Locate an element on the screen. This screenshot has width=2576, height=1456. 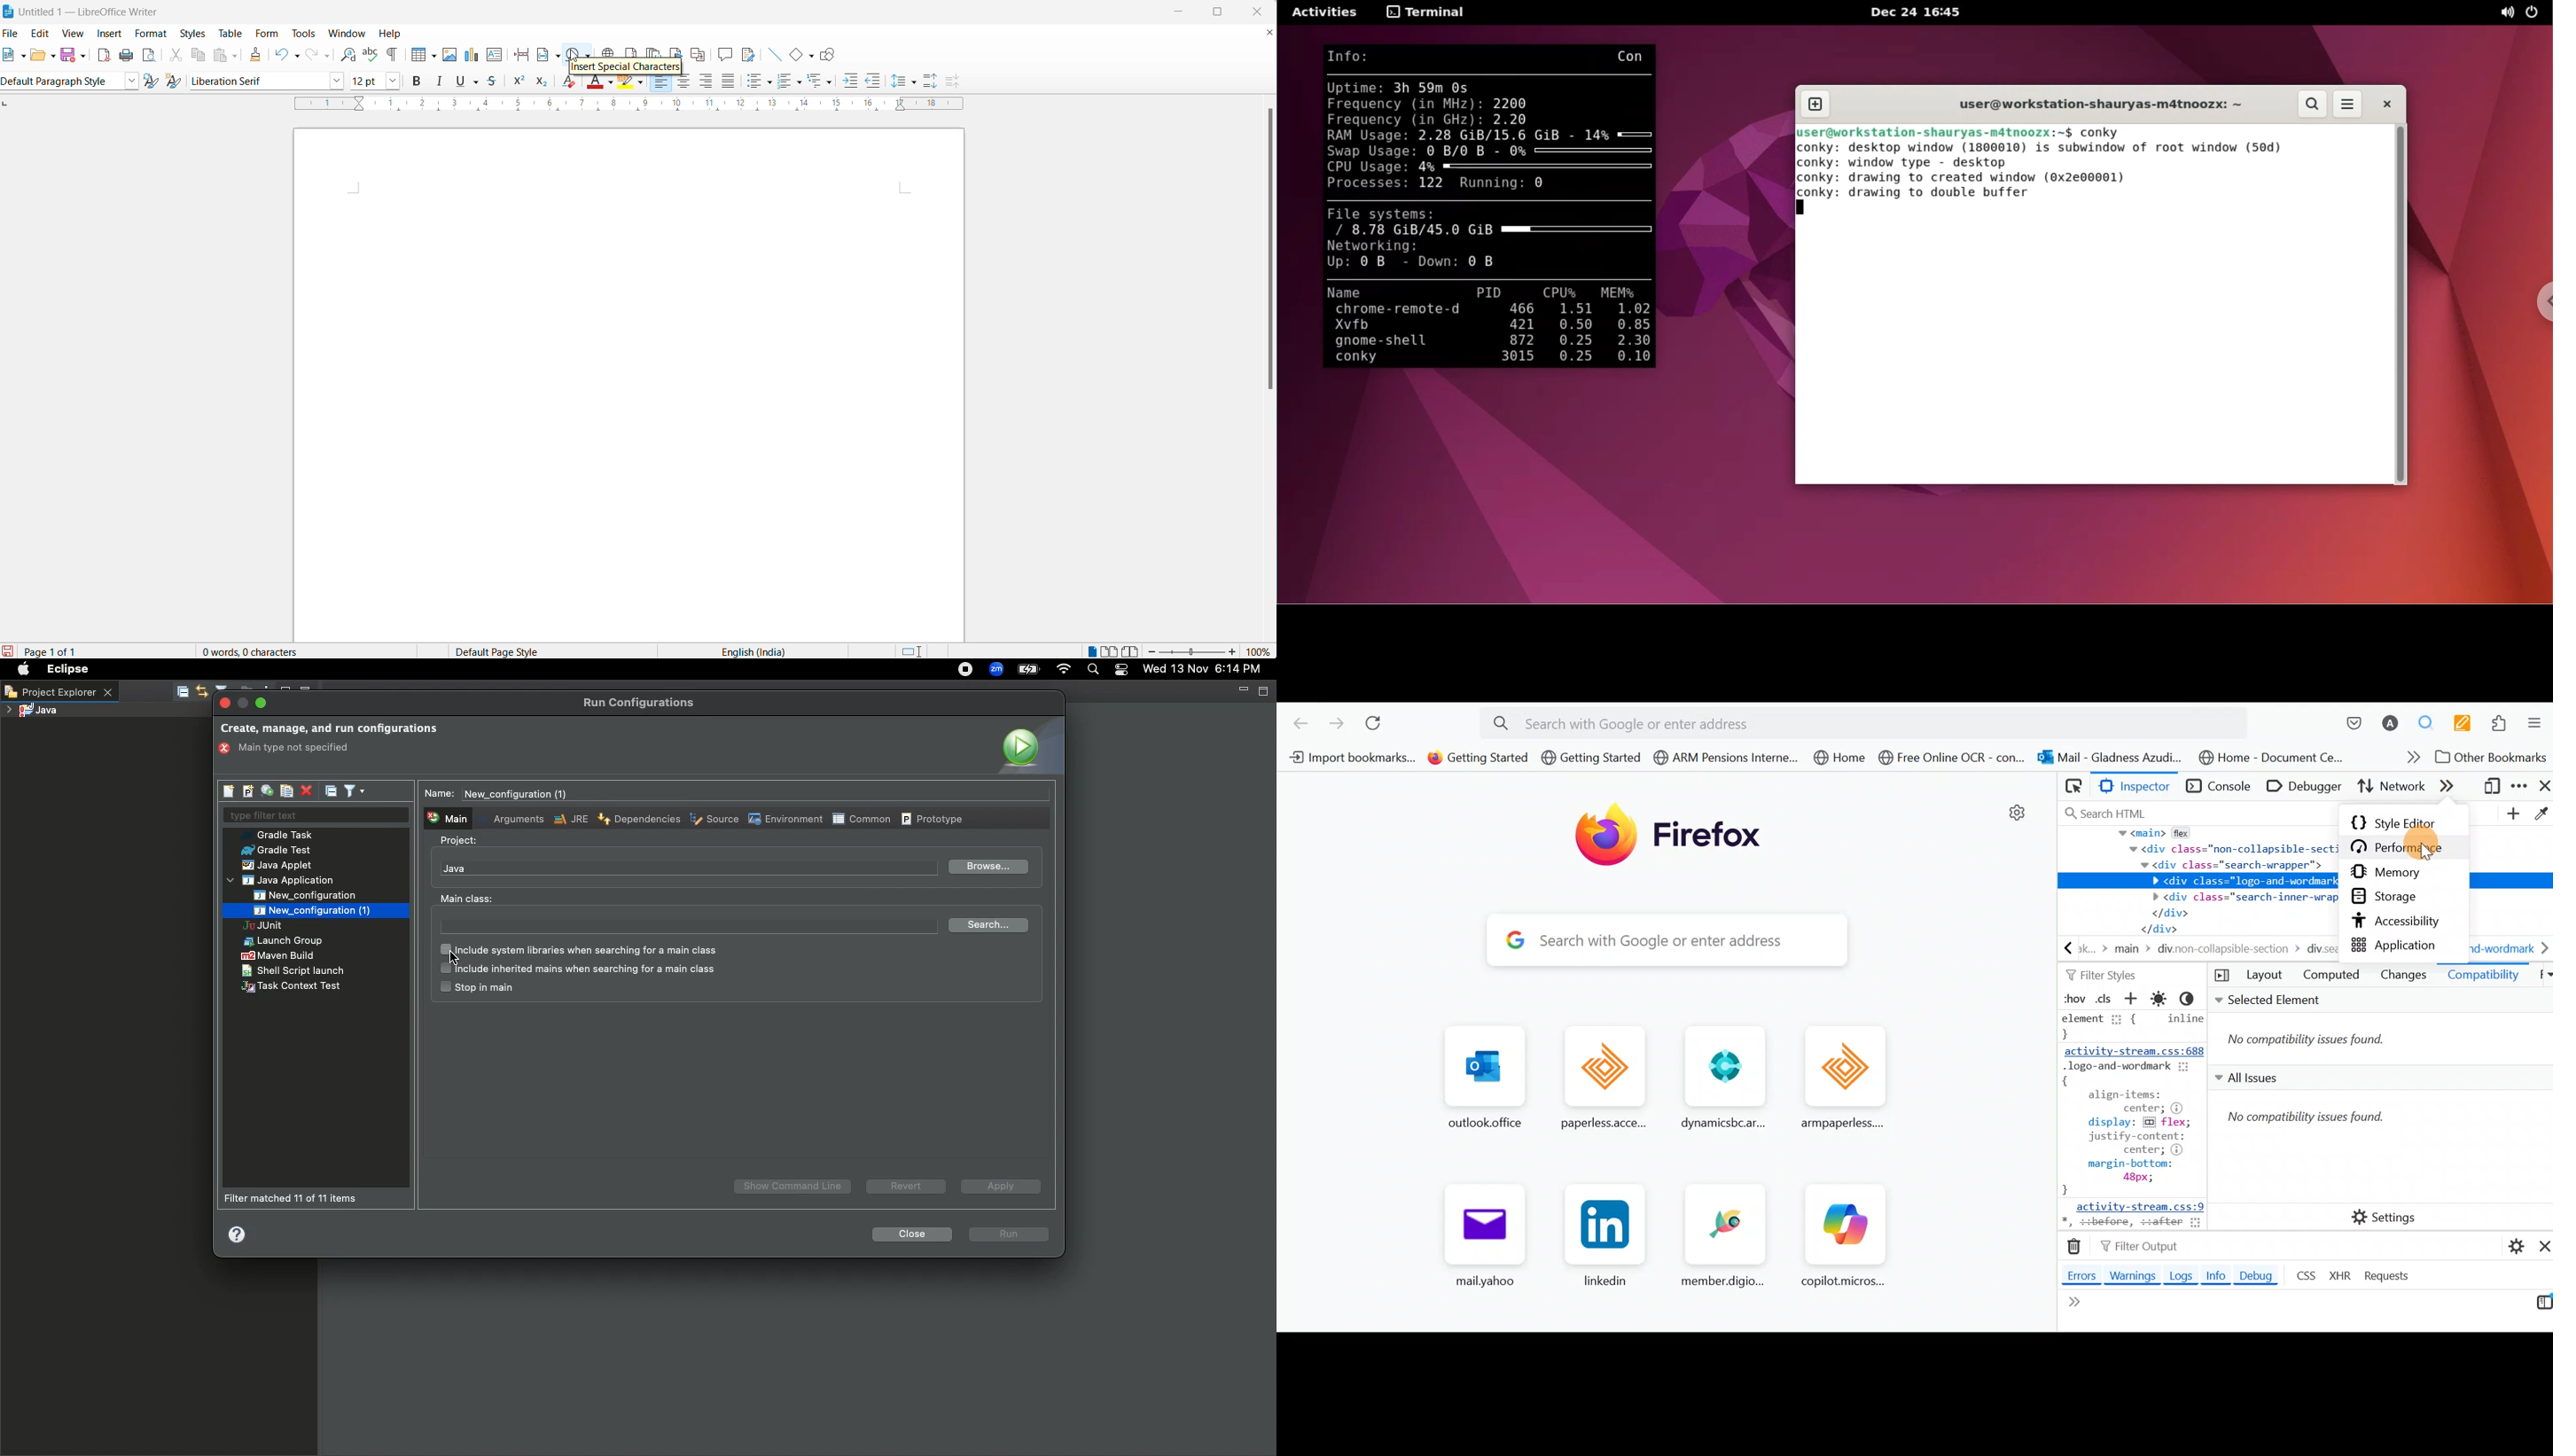
Filter matched 11 of 11 items is located at coordinates (296, 1198).